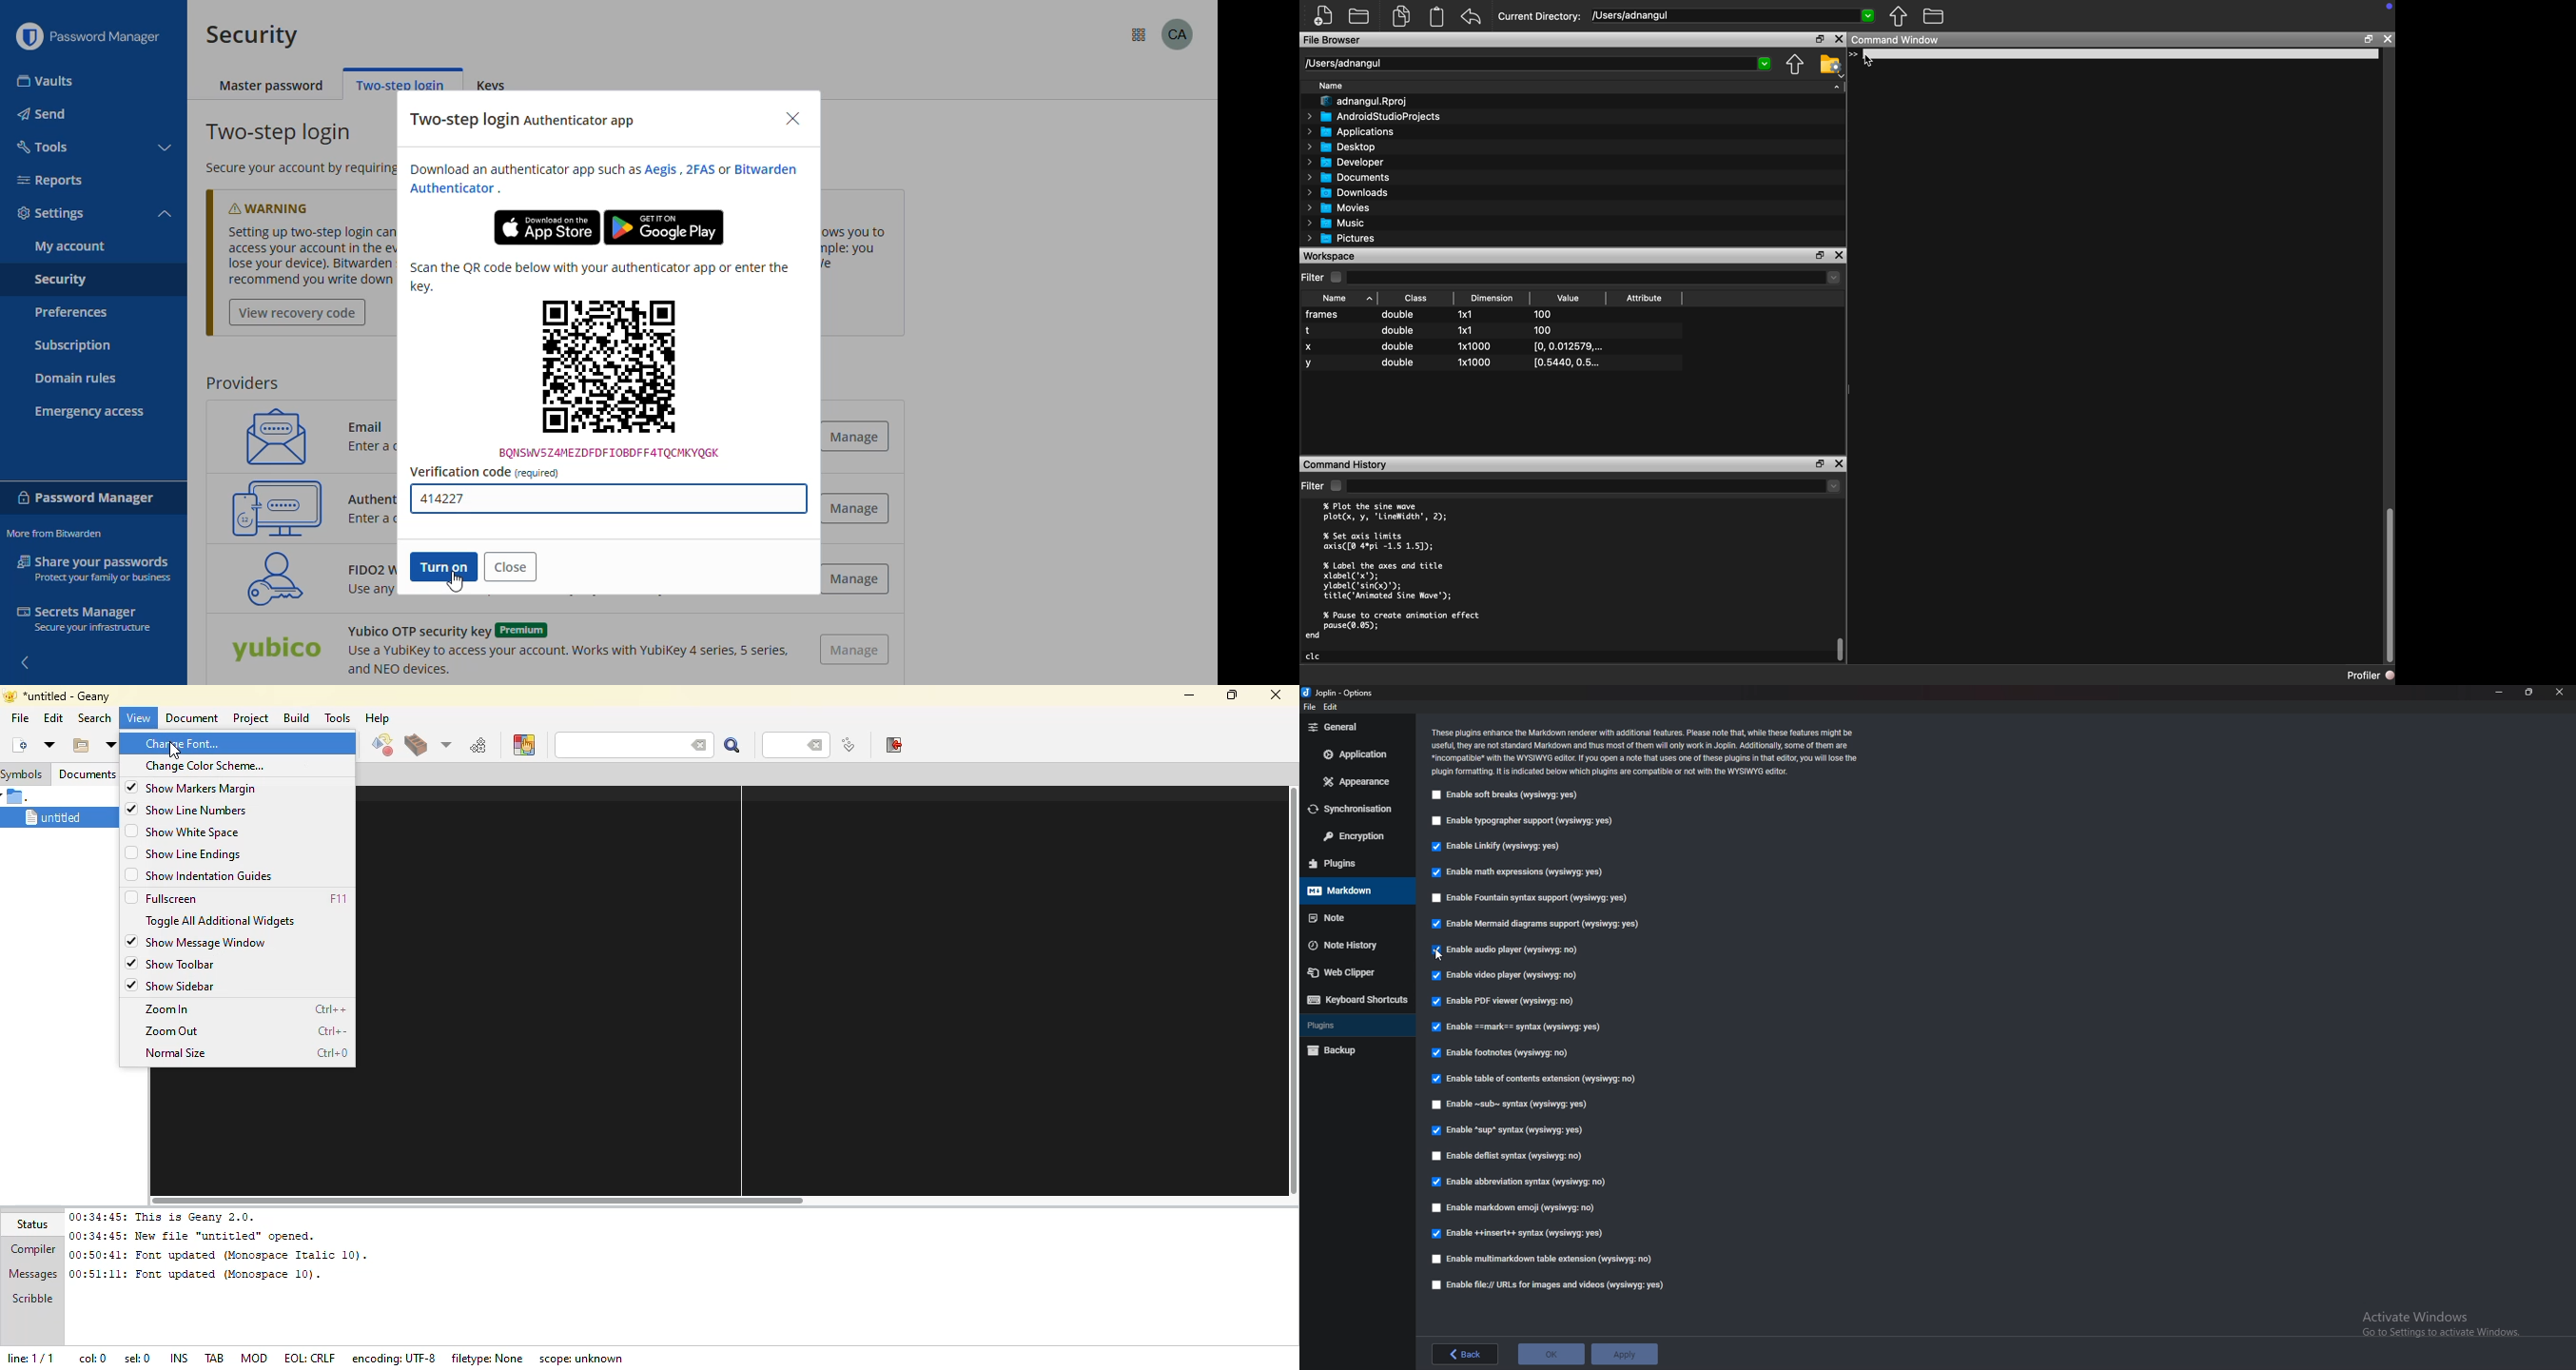  Describe the element at coordinates (1502, 1055) in the screenshot. I see `Enable footnotes` at that location.